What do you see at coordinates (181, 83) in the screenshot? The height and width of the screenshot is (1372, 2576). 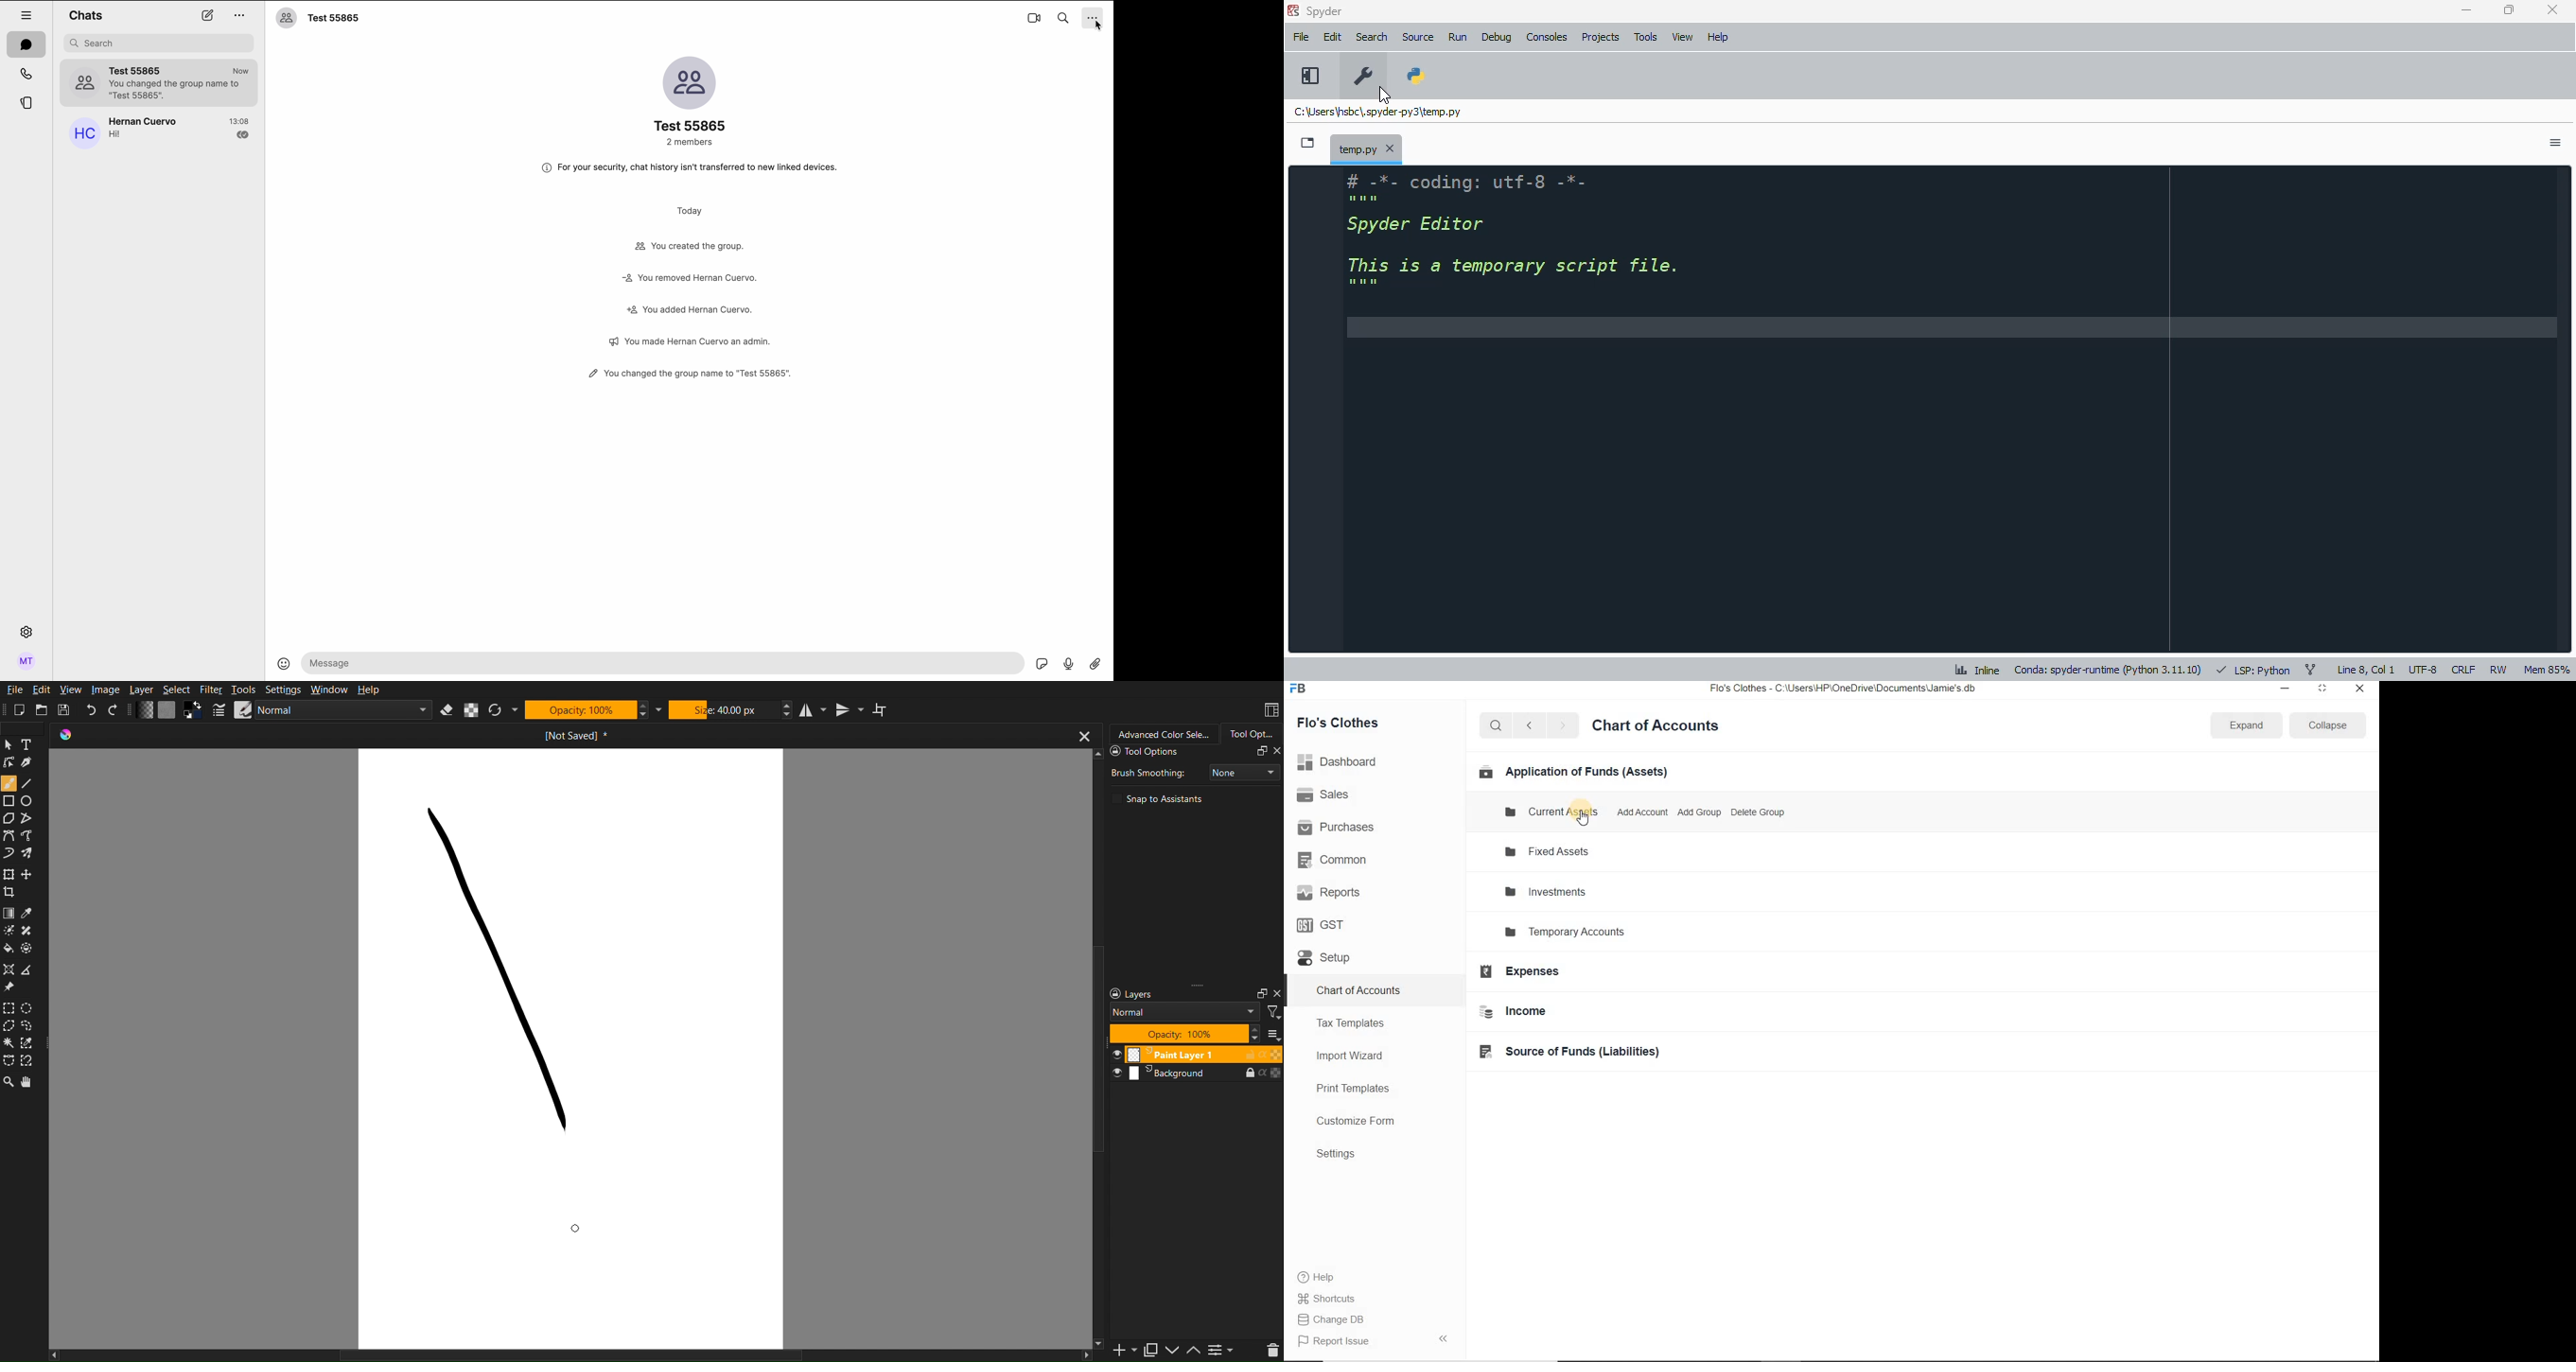 I see `Test group` at bounding box center [181, 83].